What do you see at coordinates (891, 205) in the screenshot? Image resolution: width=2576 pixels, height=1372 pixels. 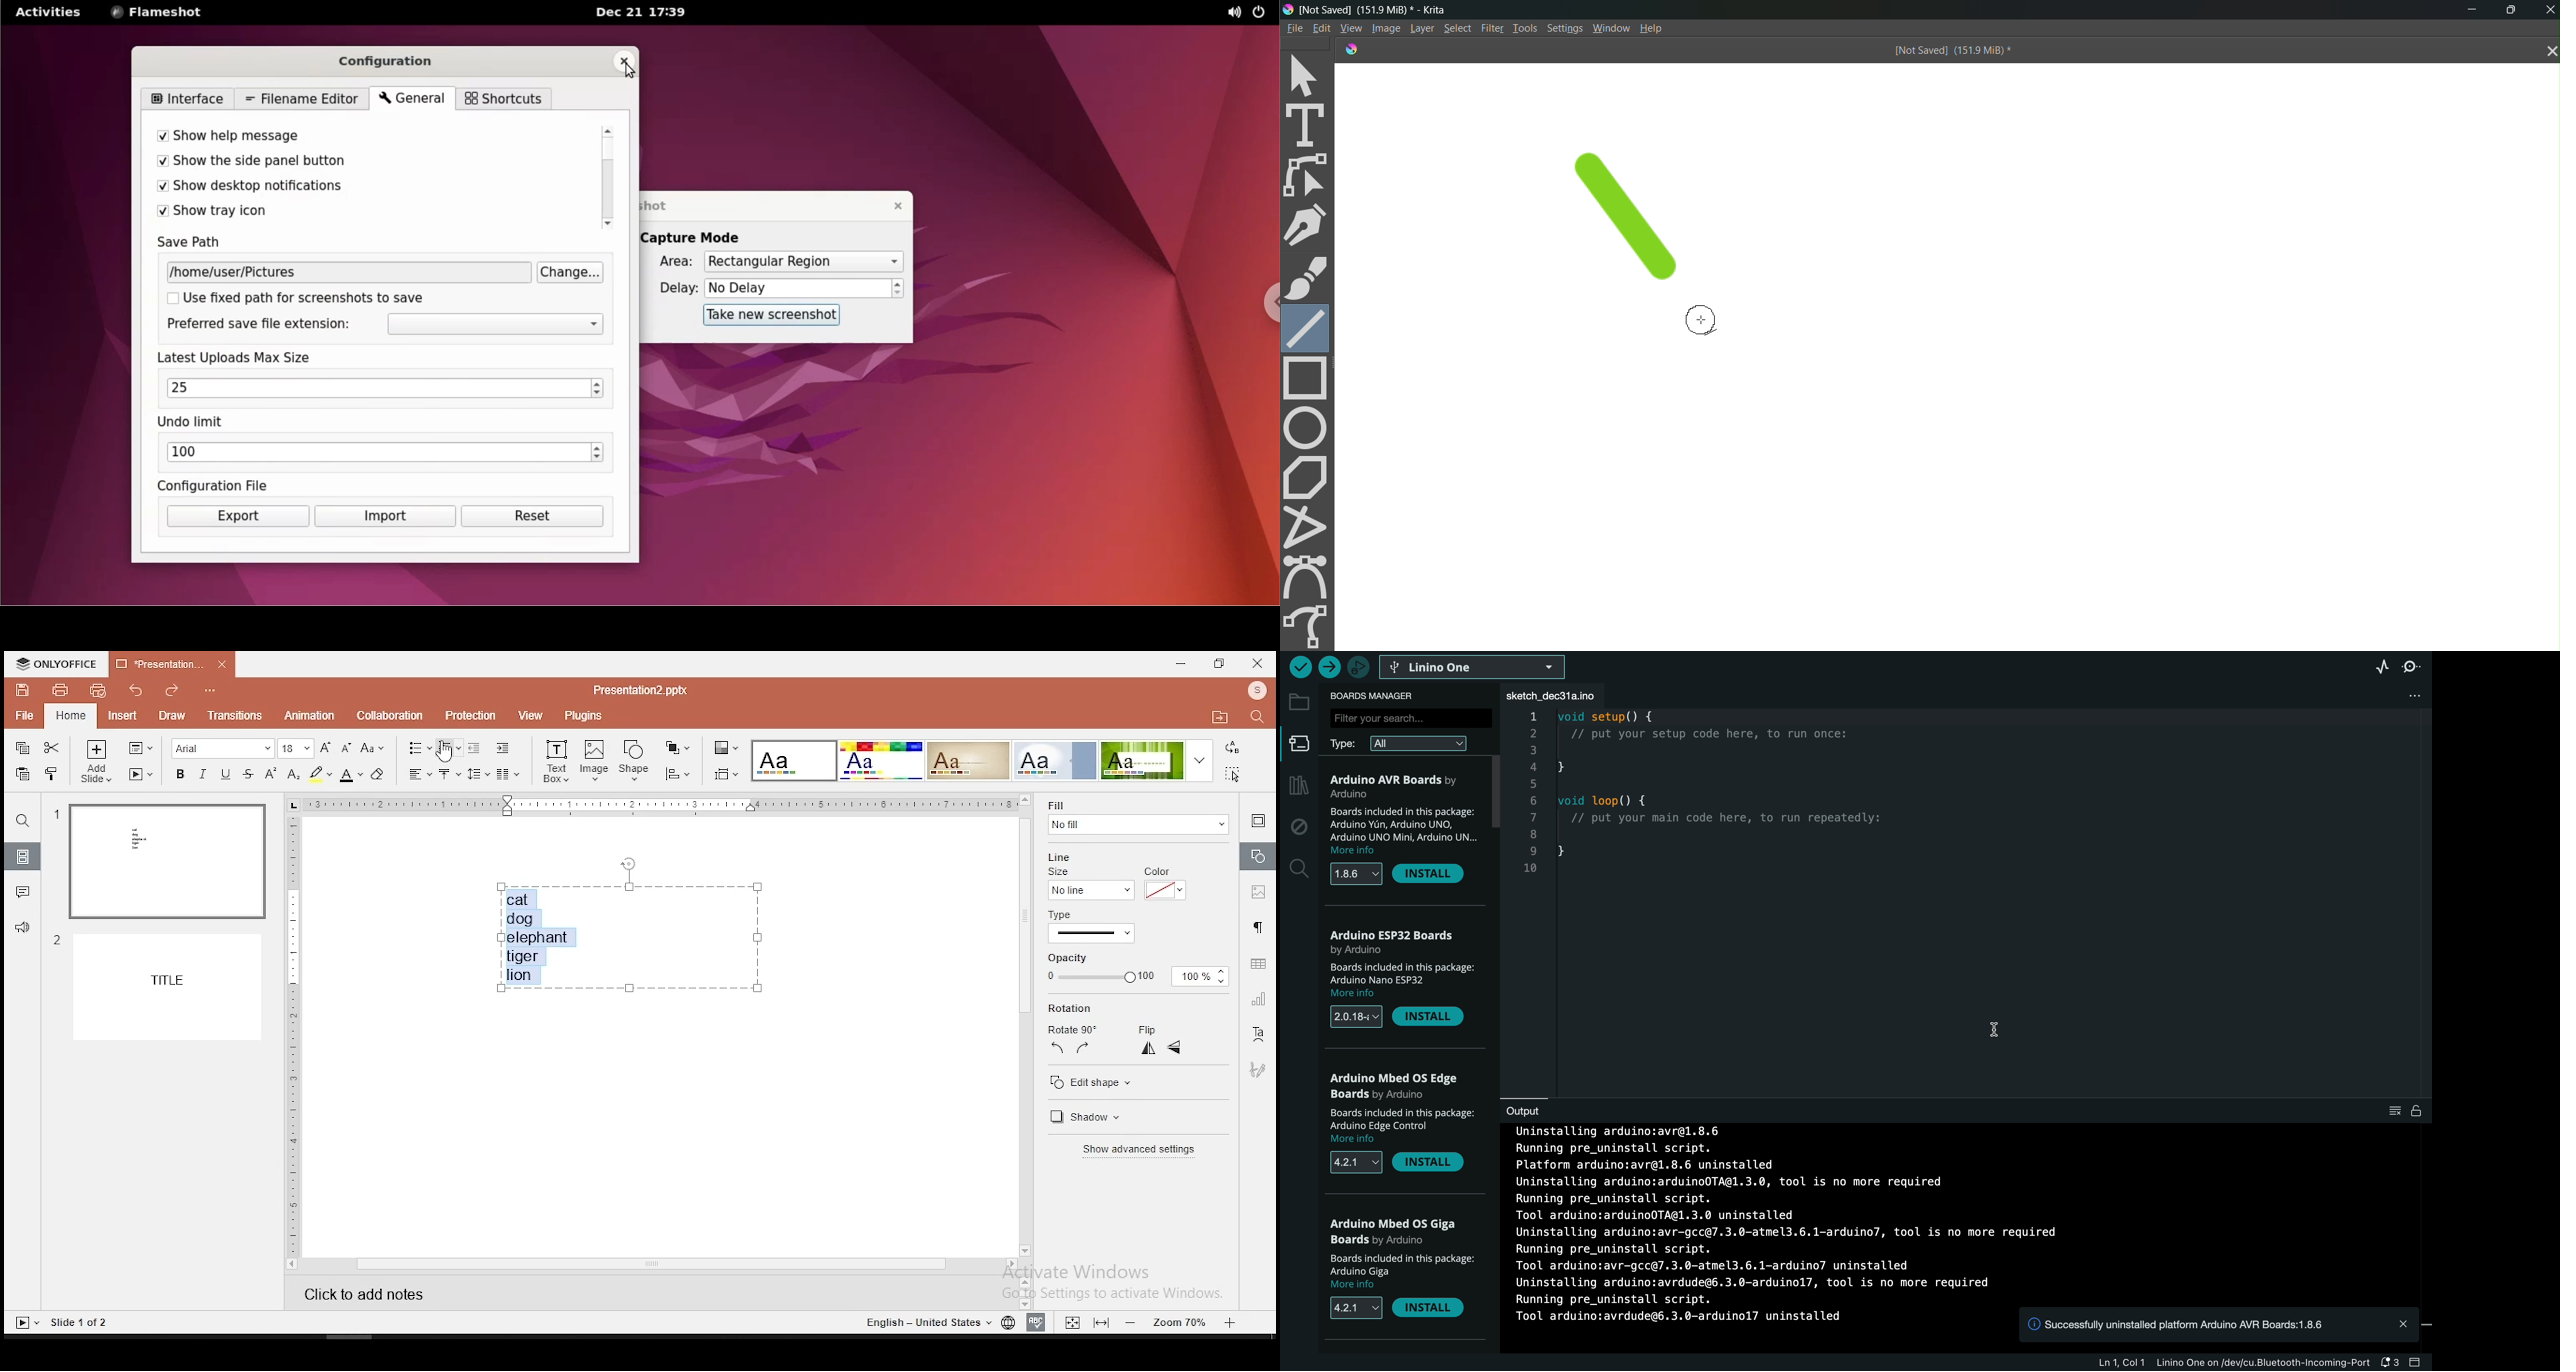 I see `close` at bounding box center [891, 205].